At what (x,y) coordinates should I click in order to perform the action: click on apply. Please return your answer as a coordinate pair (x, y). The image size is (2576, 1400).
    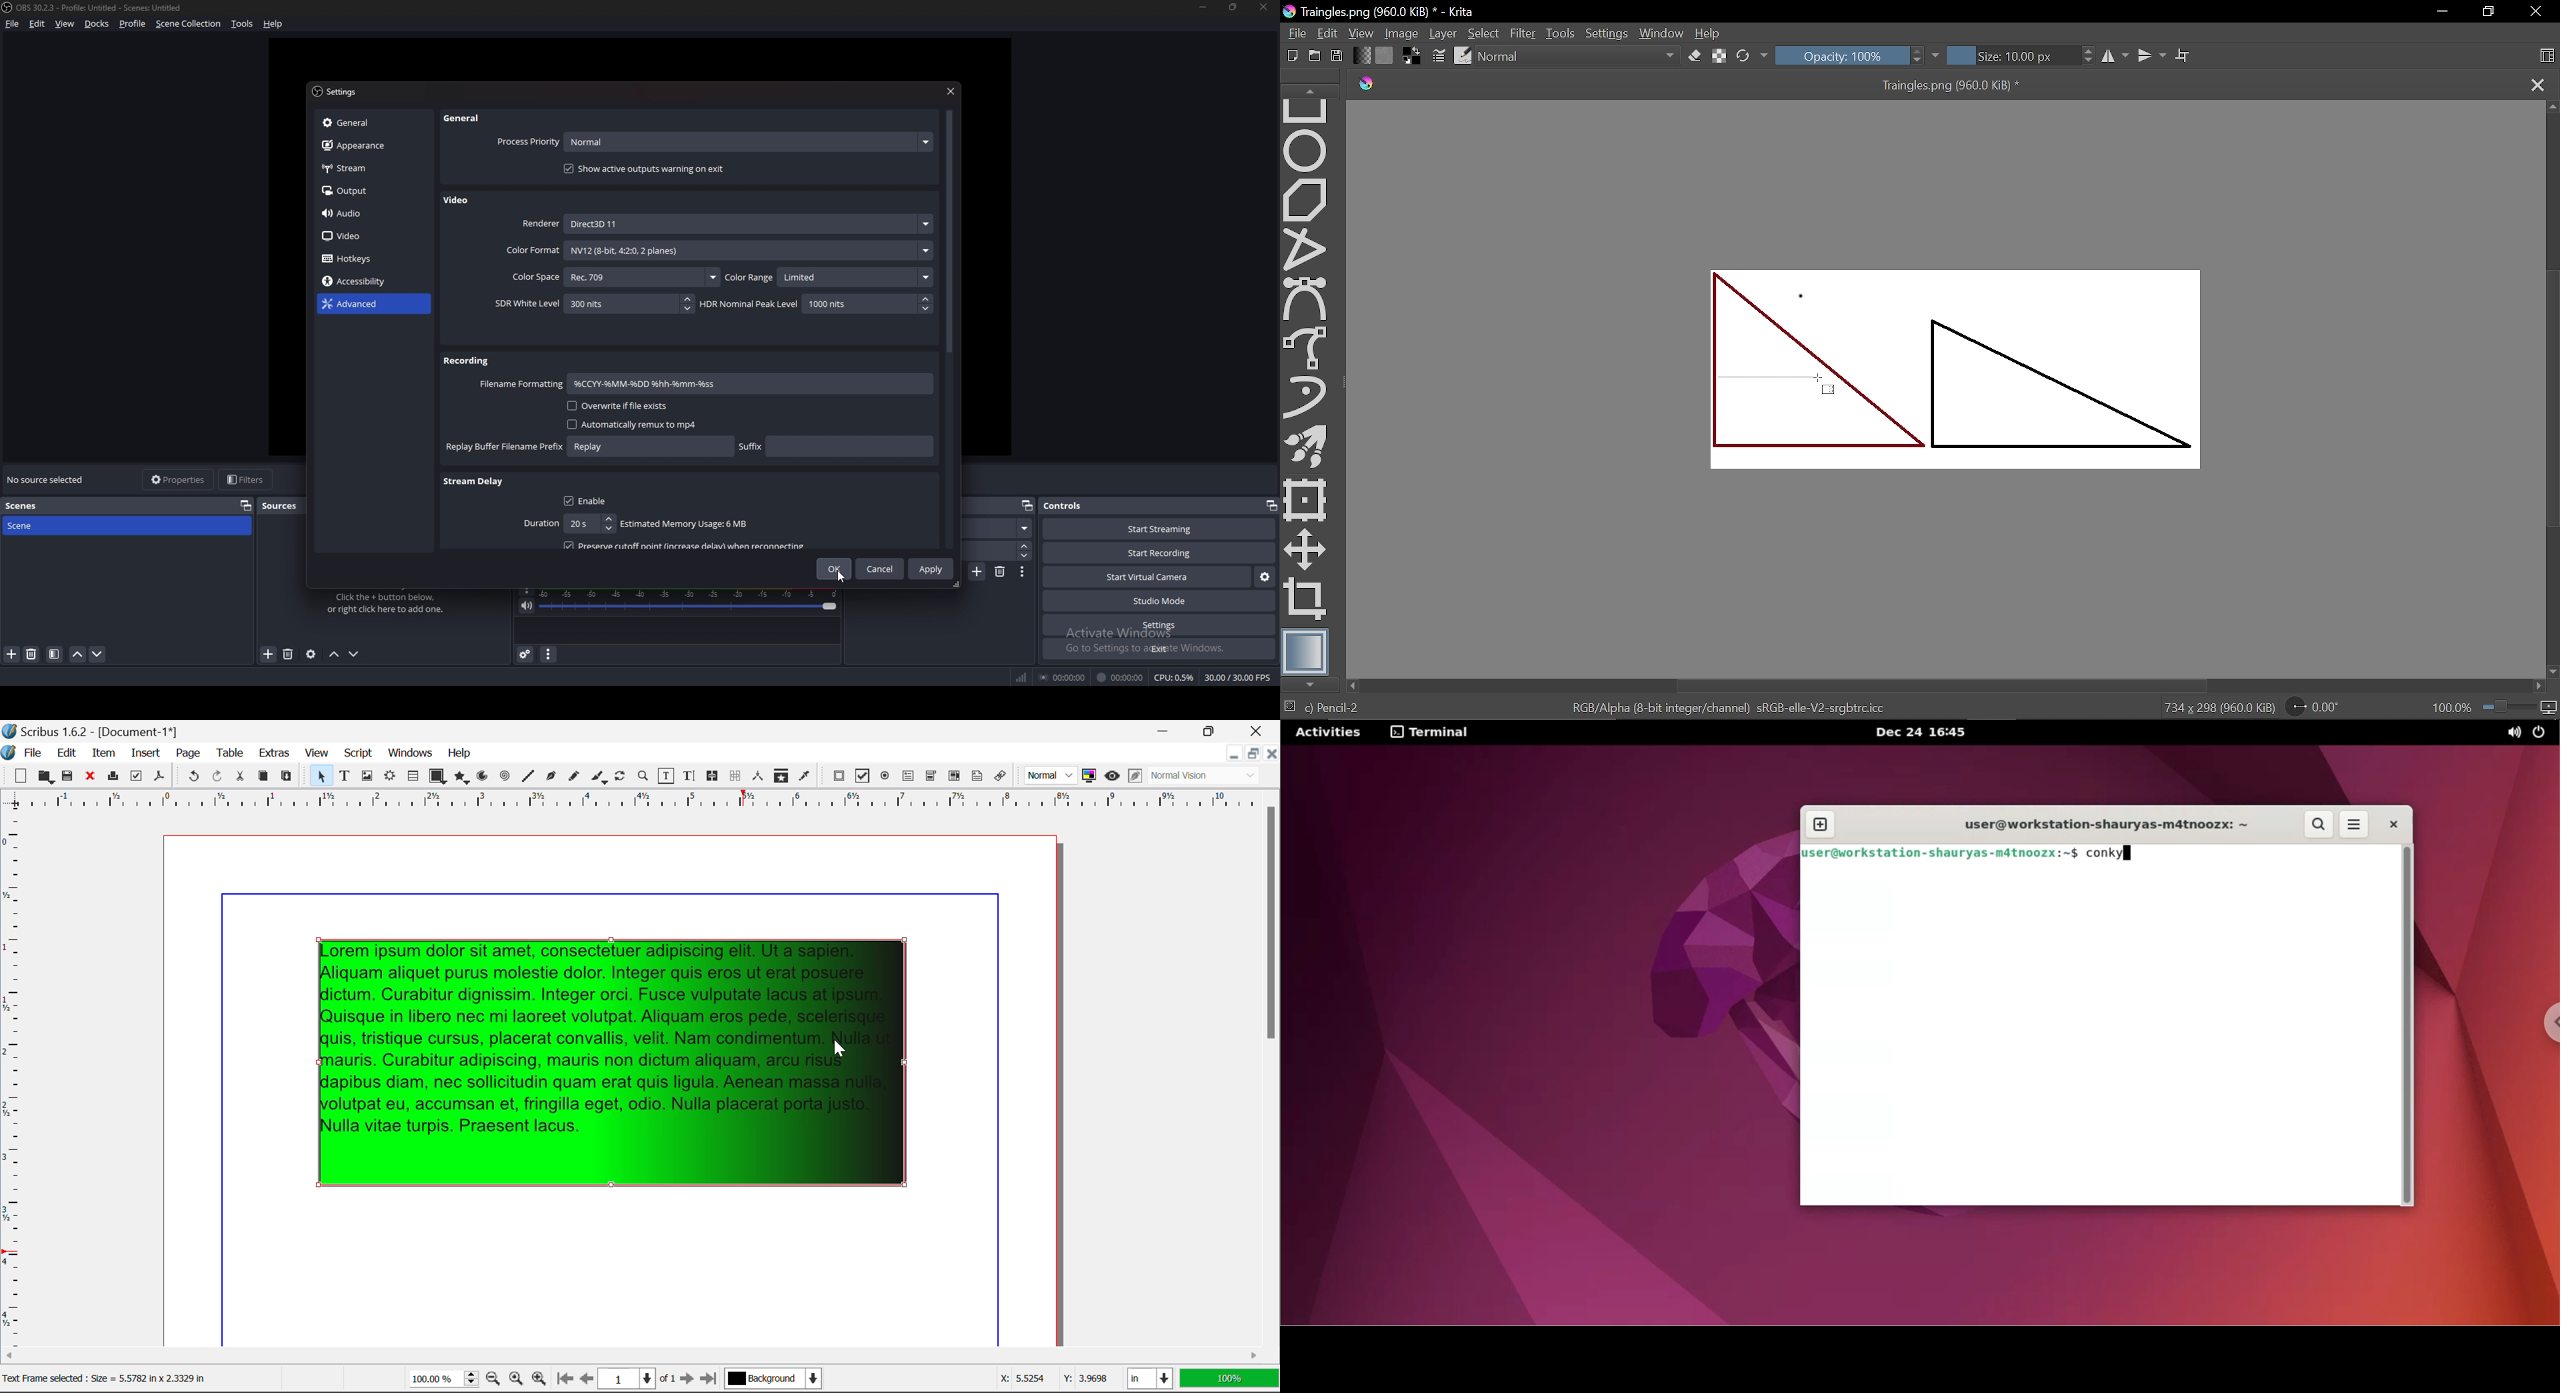
    Looking at the image, I should click on (931, 569).